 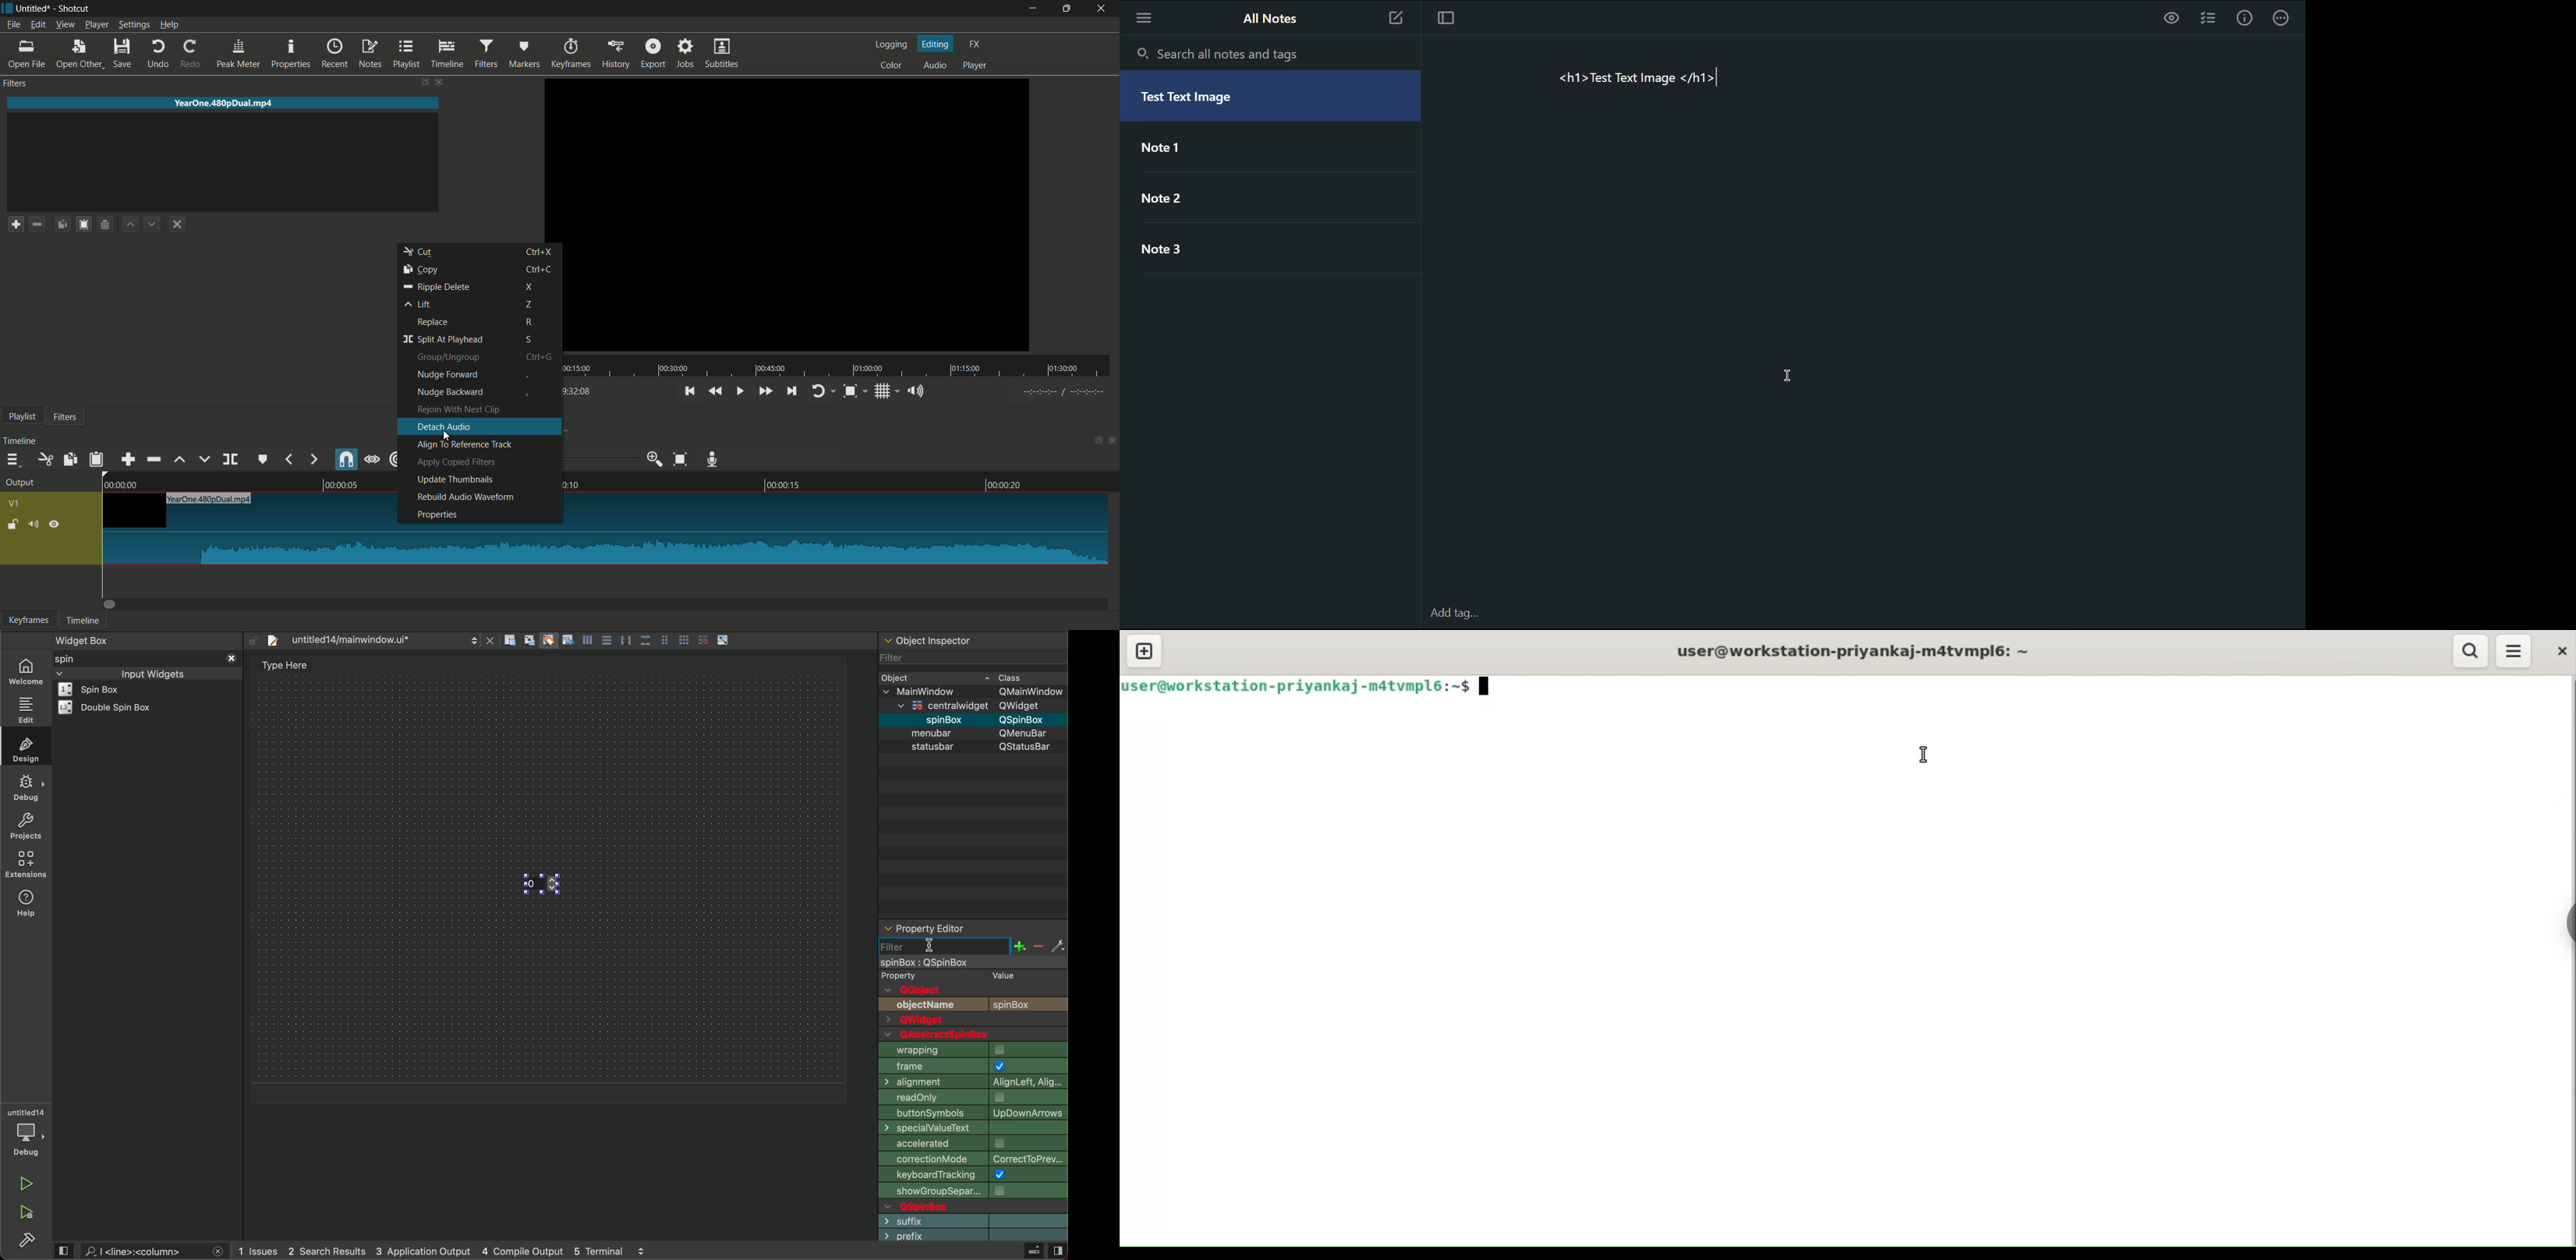 I want to click on properties, so click(x=290, y=54).